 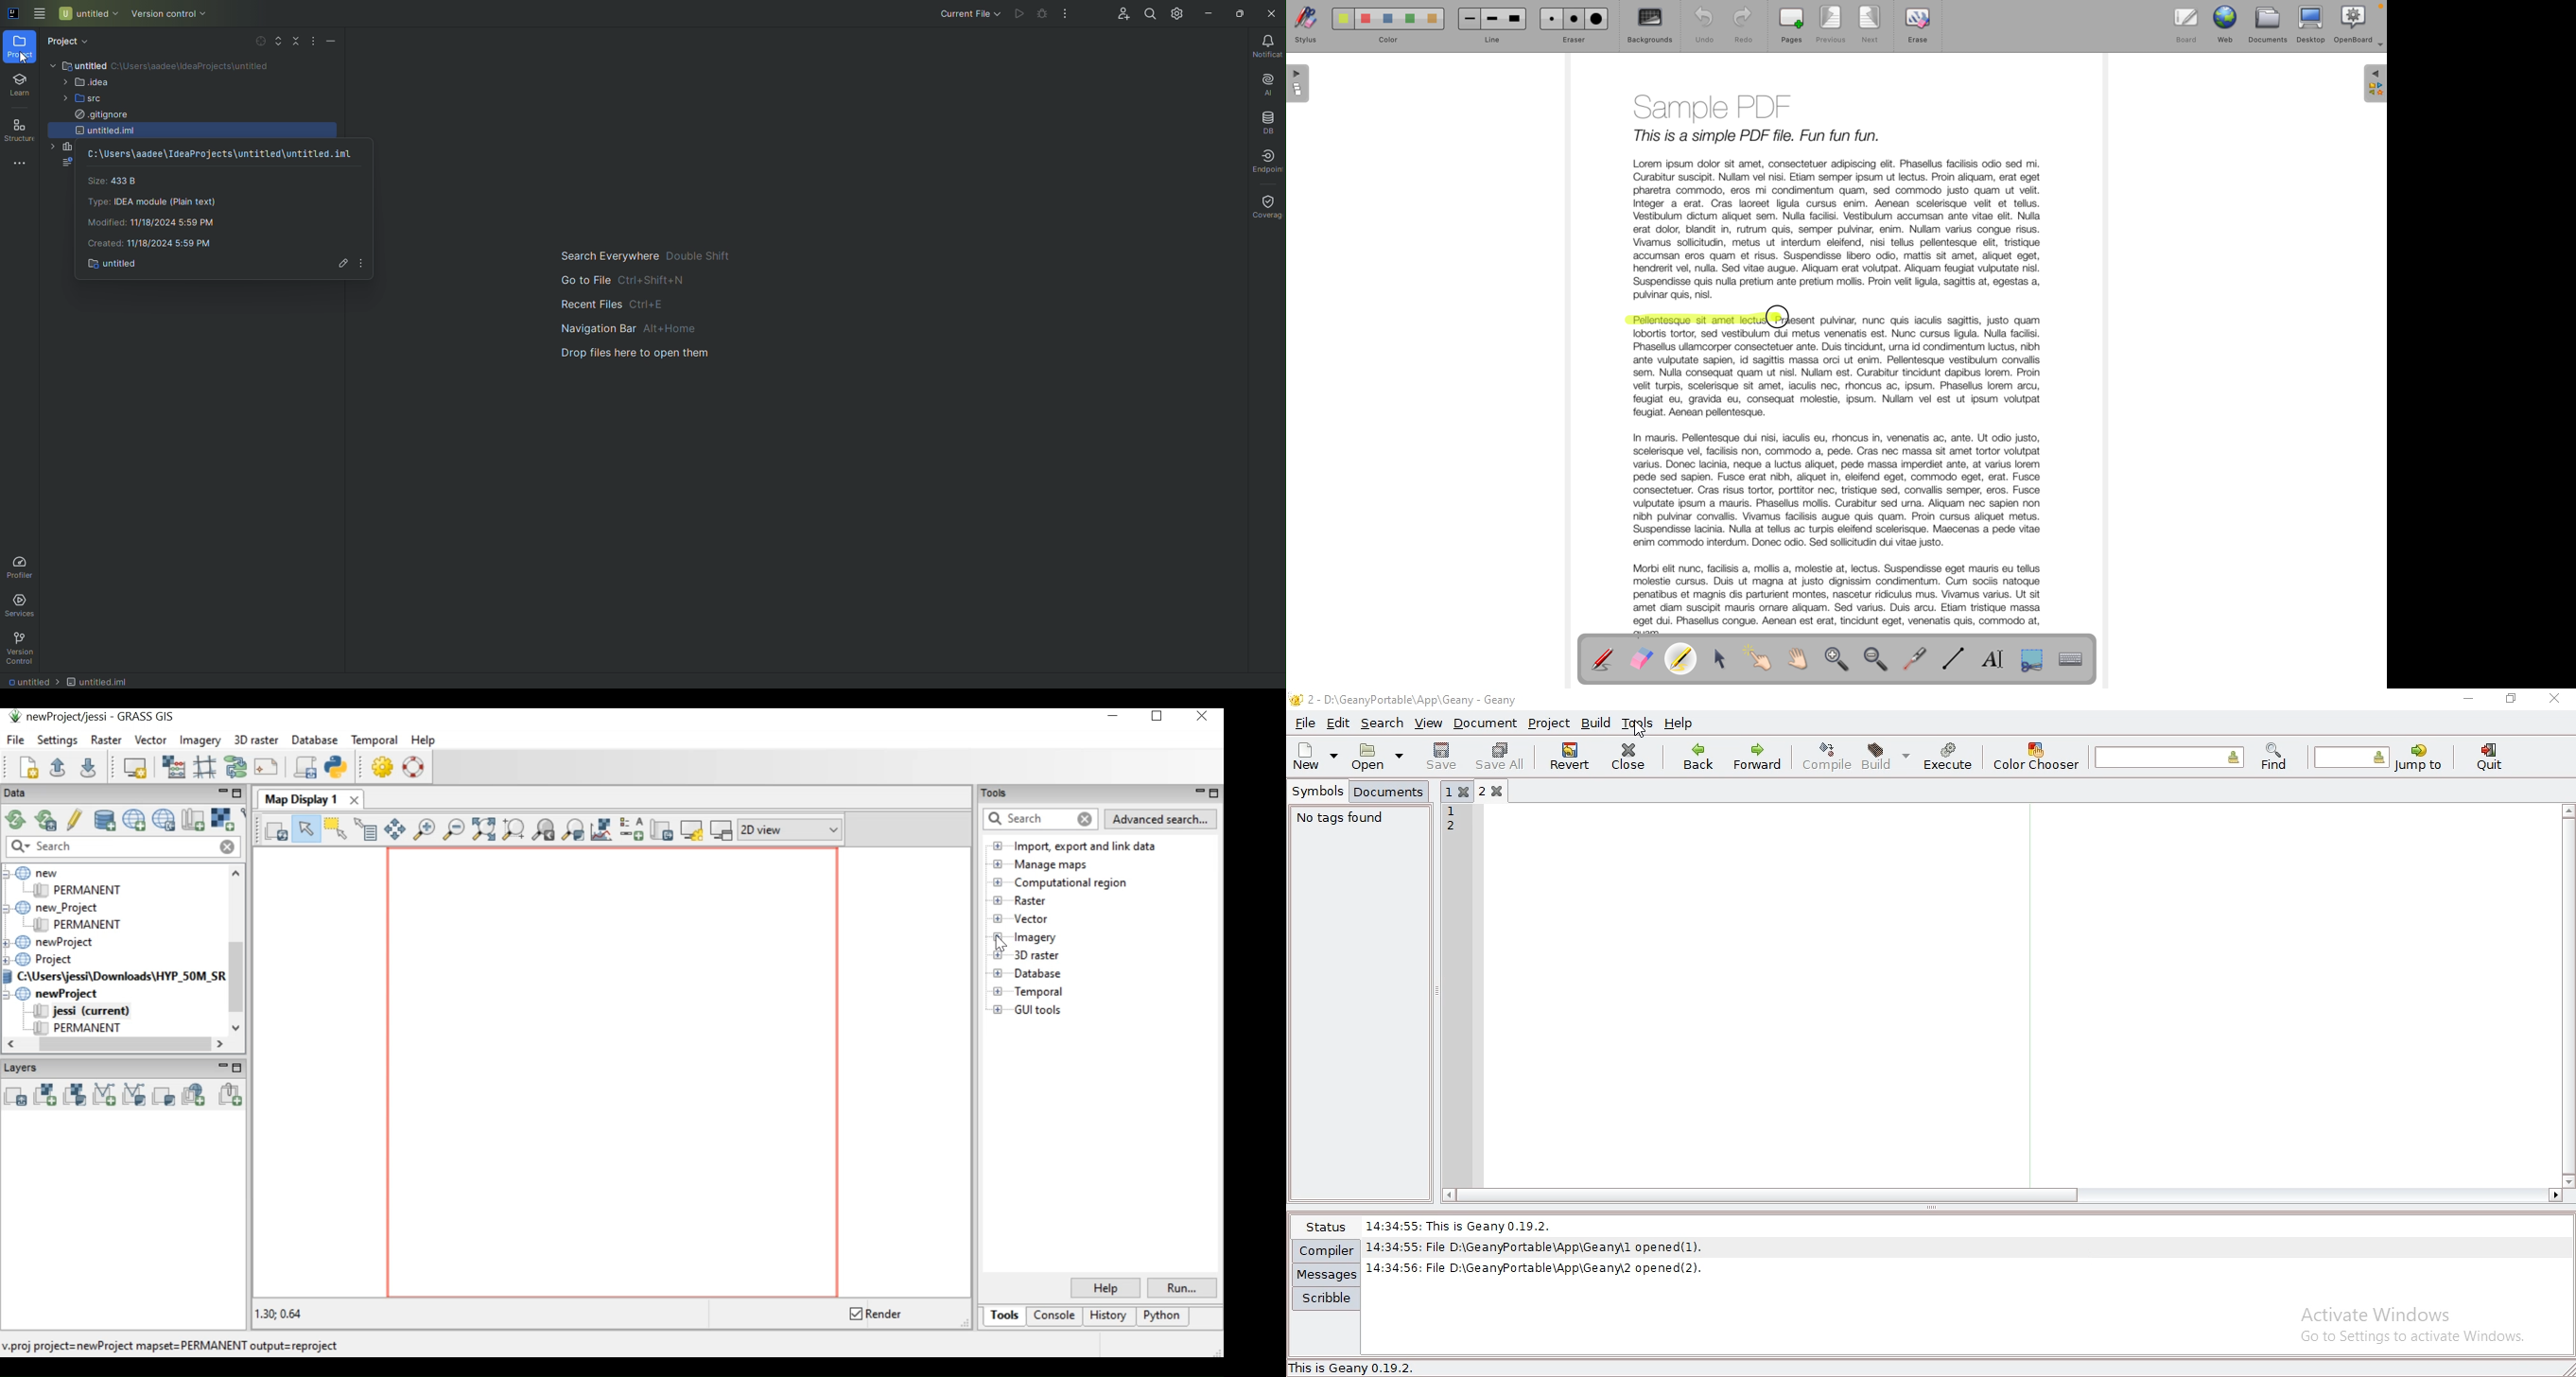 What do you see at coordinates (113, 130) in the screenshot?
I see `untitled` at bounding box center [113, 130].